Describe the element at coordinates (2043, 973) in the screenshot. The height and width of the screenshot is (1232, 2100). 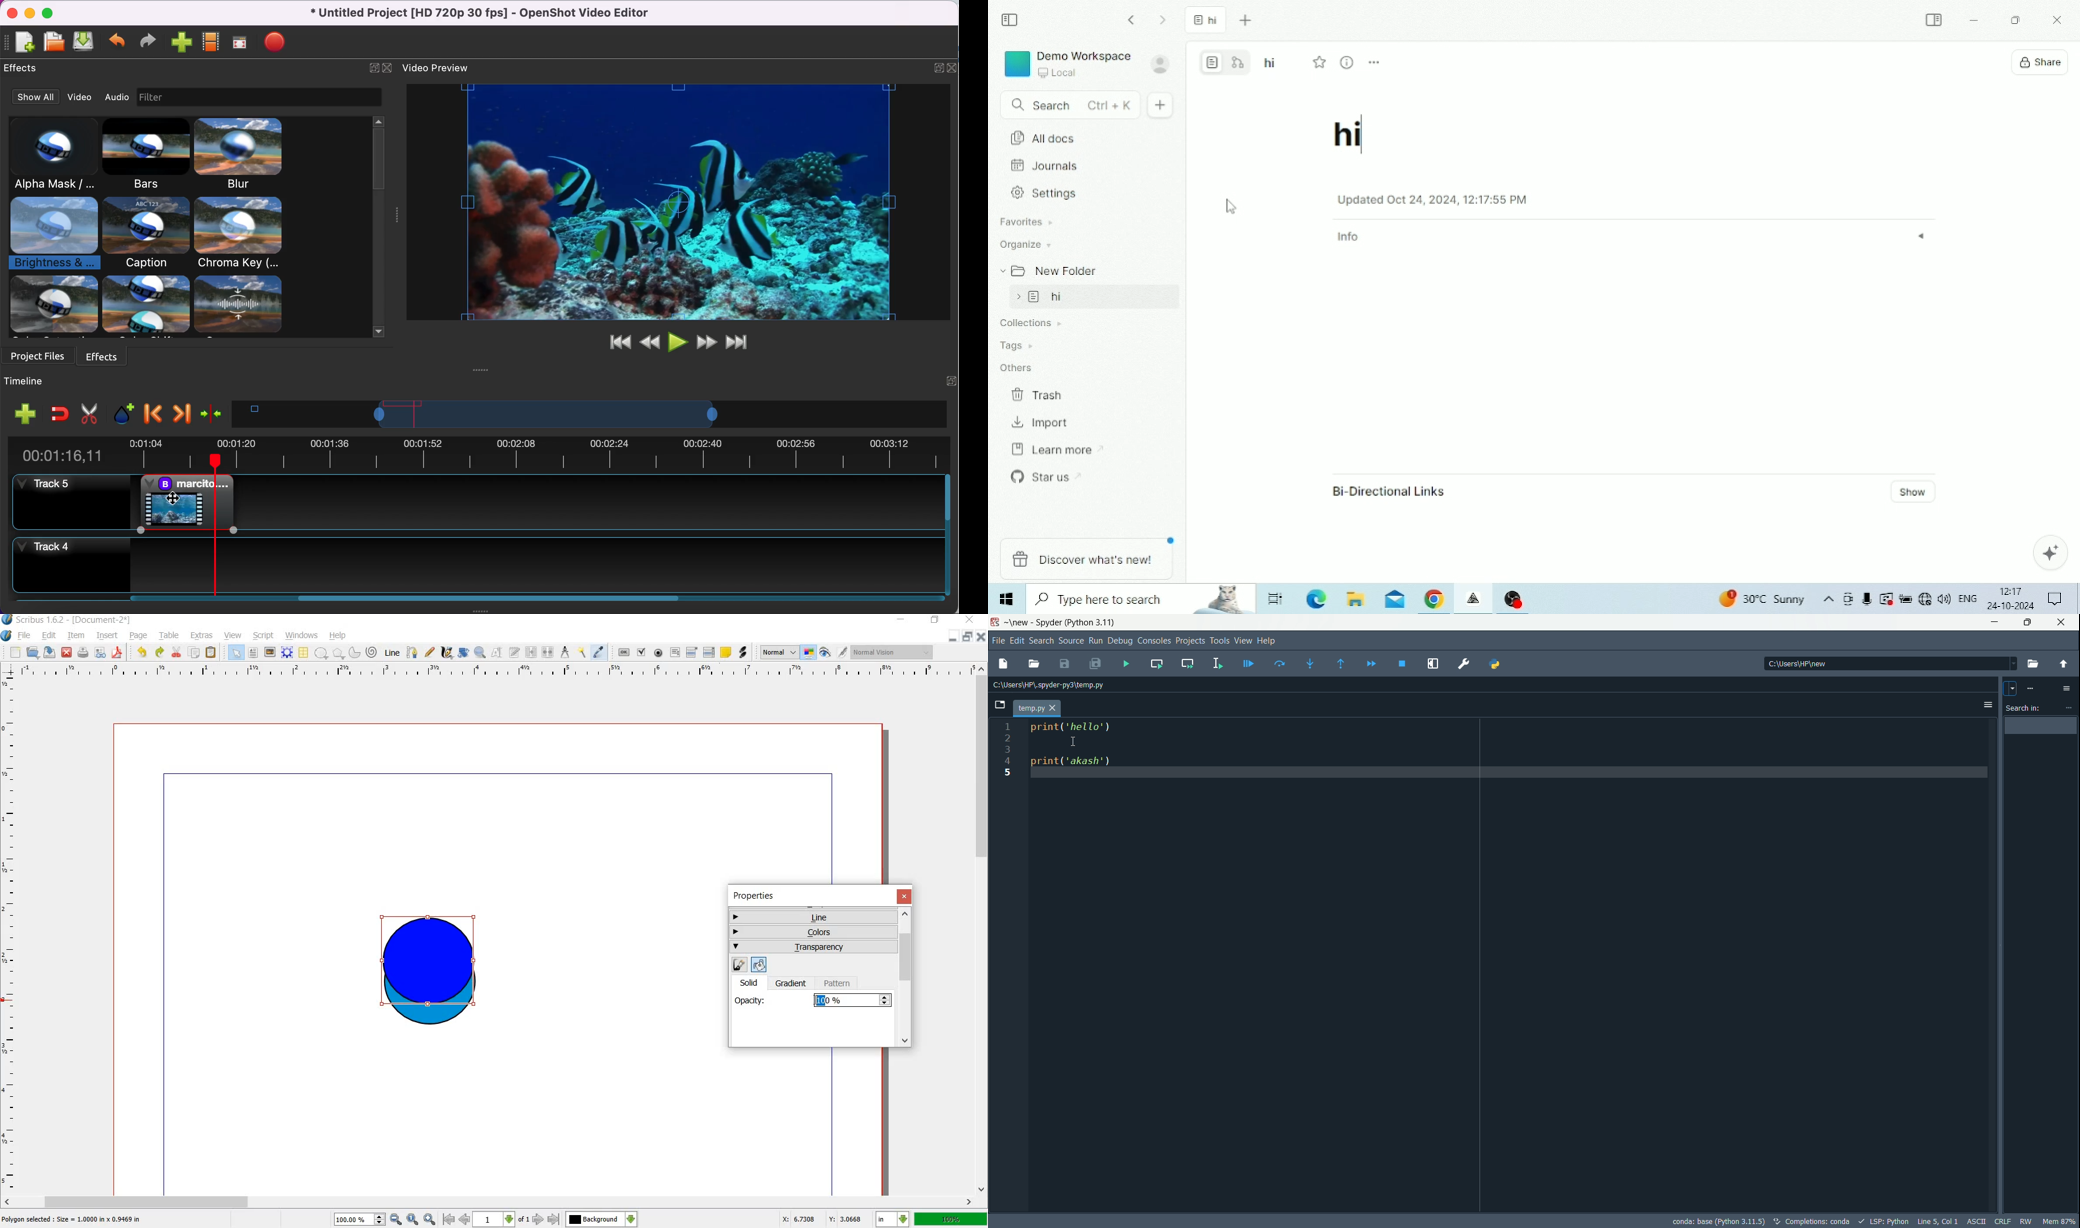
I see `Search pane` at that location.